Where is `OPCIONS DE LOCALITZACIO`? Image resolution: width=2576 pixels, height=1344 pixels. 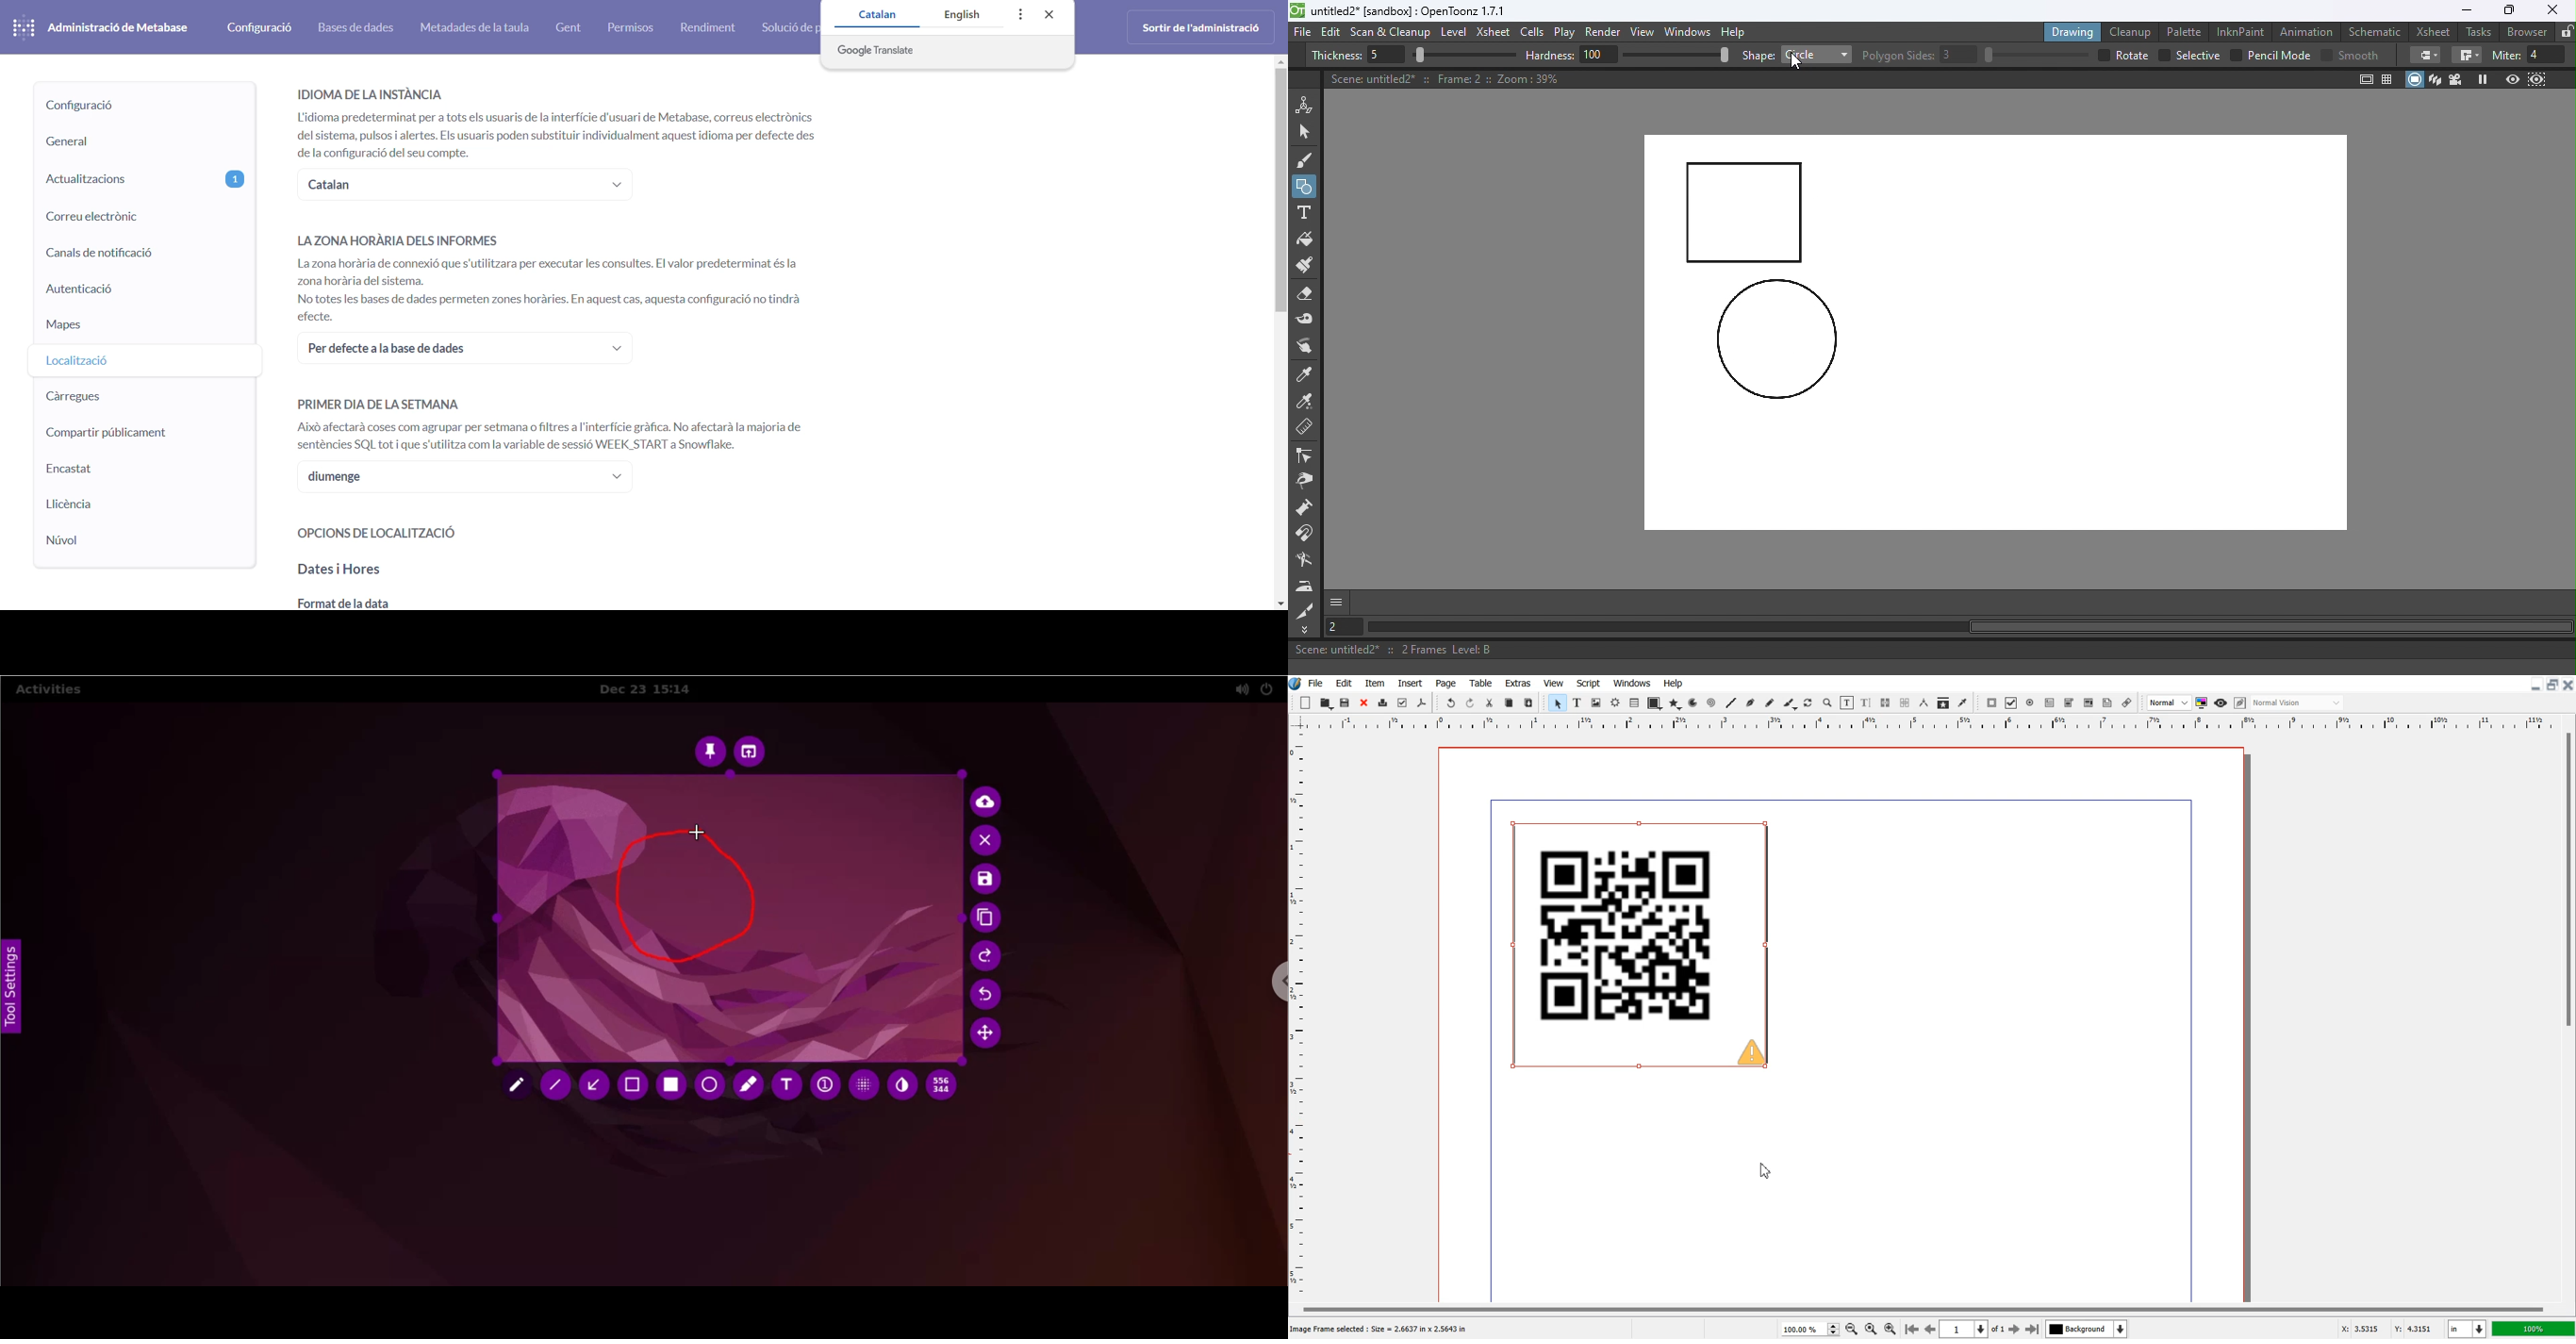 OPCIONS DE LOCALITZACIO is located at coordinates (379, 535).